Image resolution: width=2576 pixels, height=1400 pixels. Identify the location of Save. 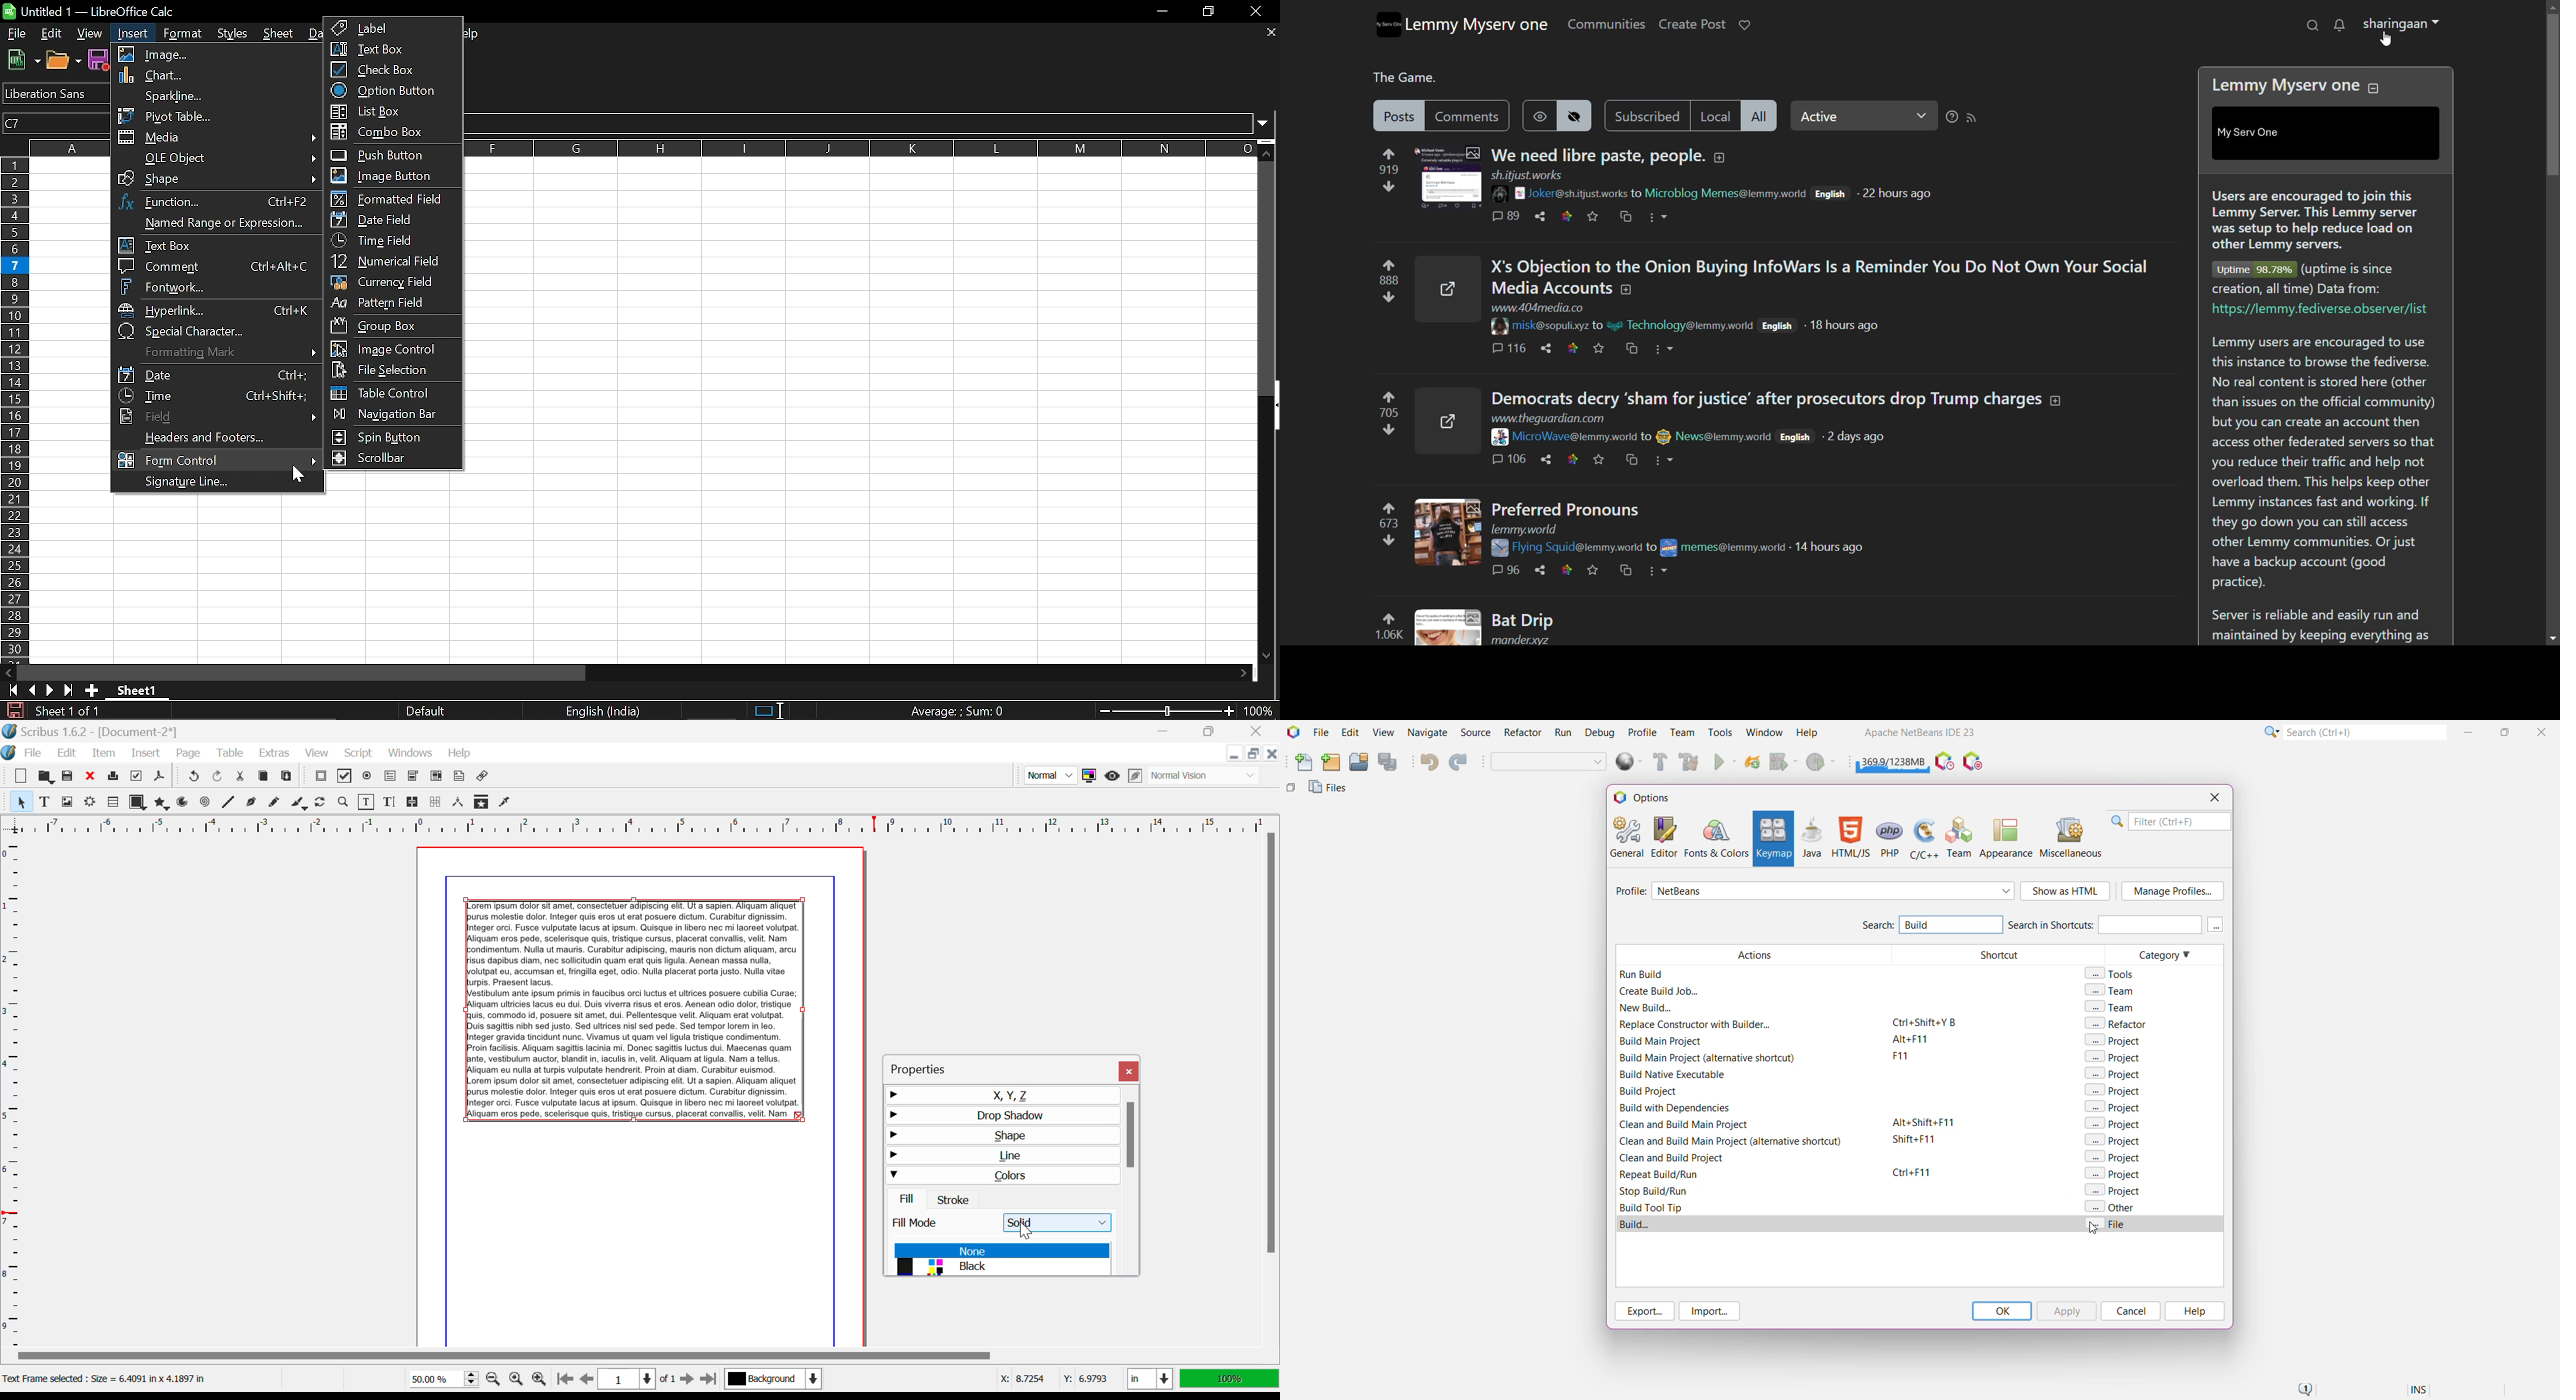
(13, 710).